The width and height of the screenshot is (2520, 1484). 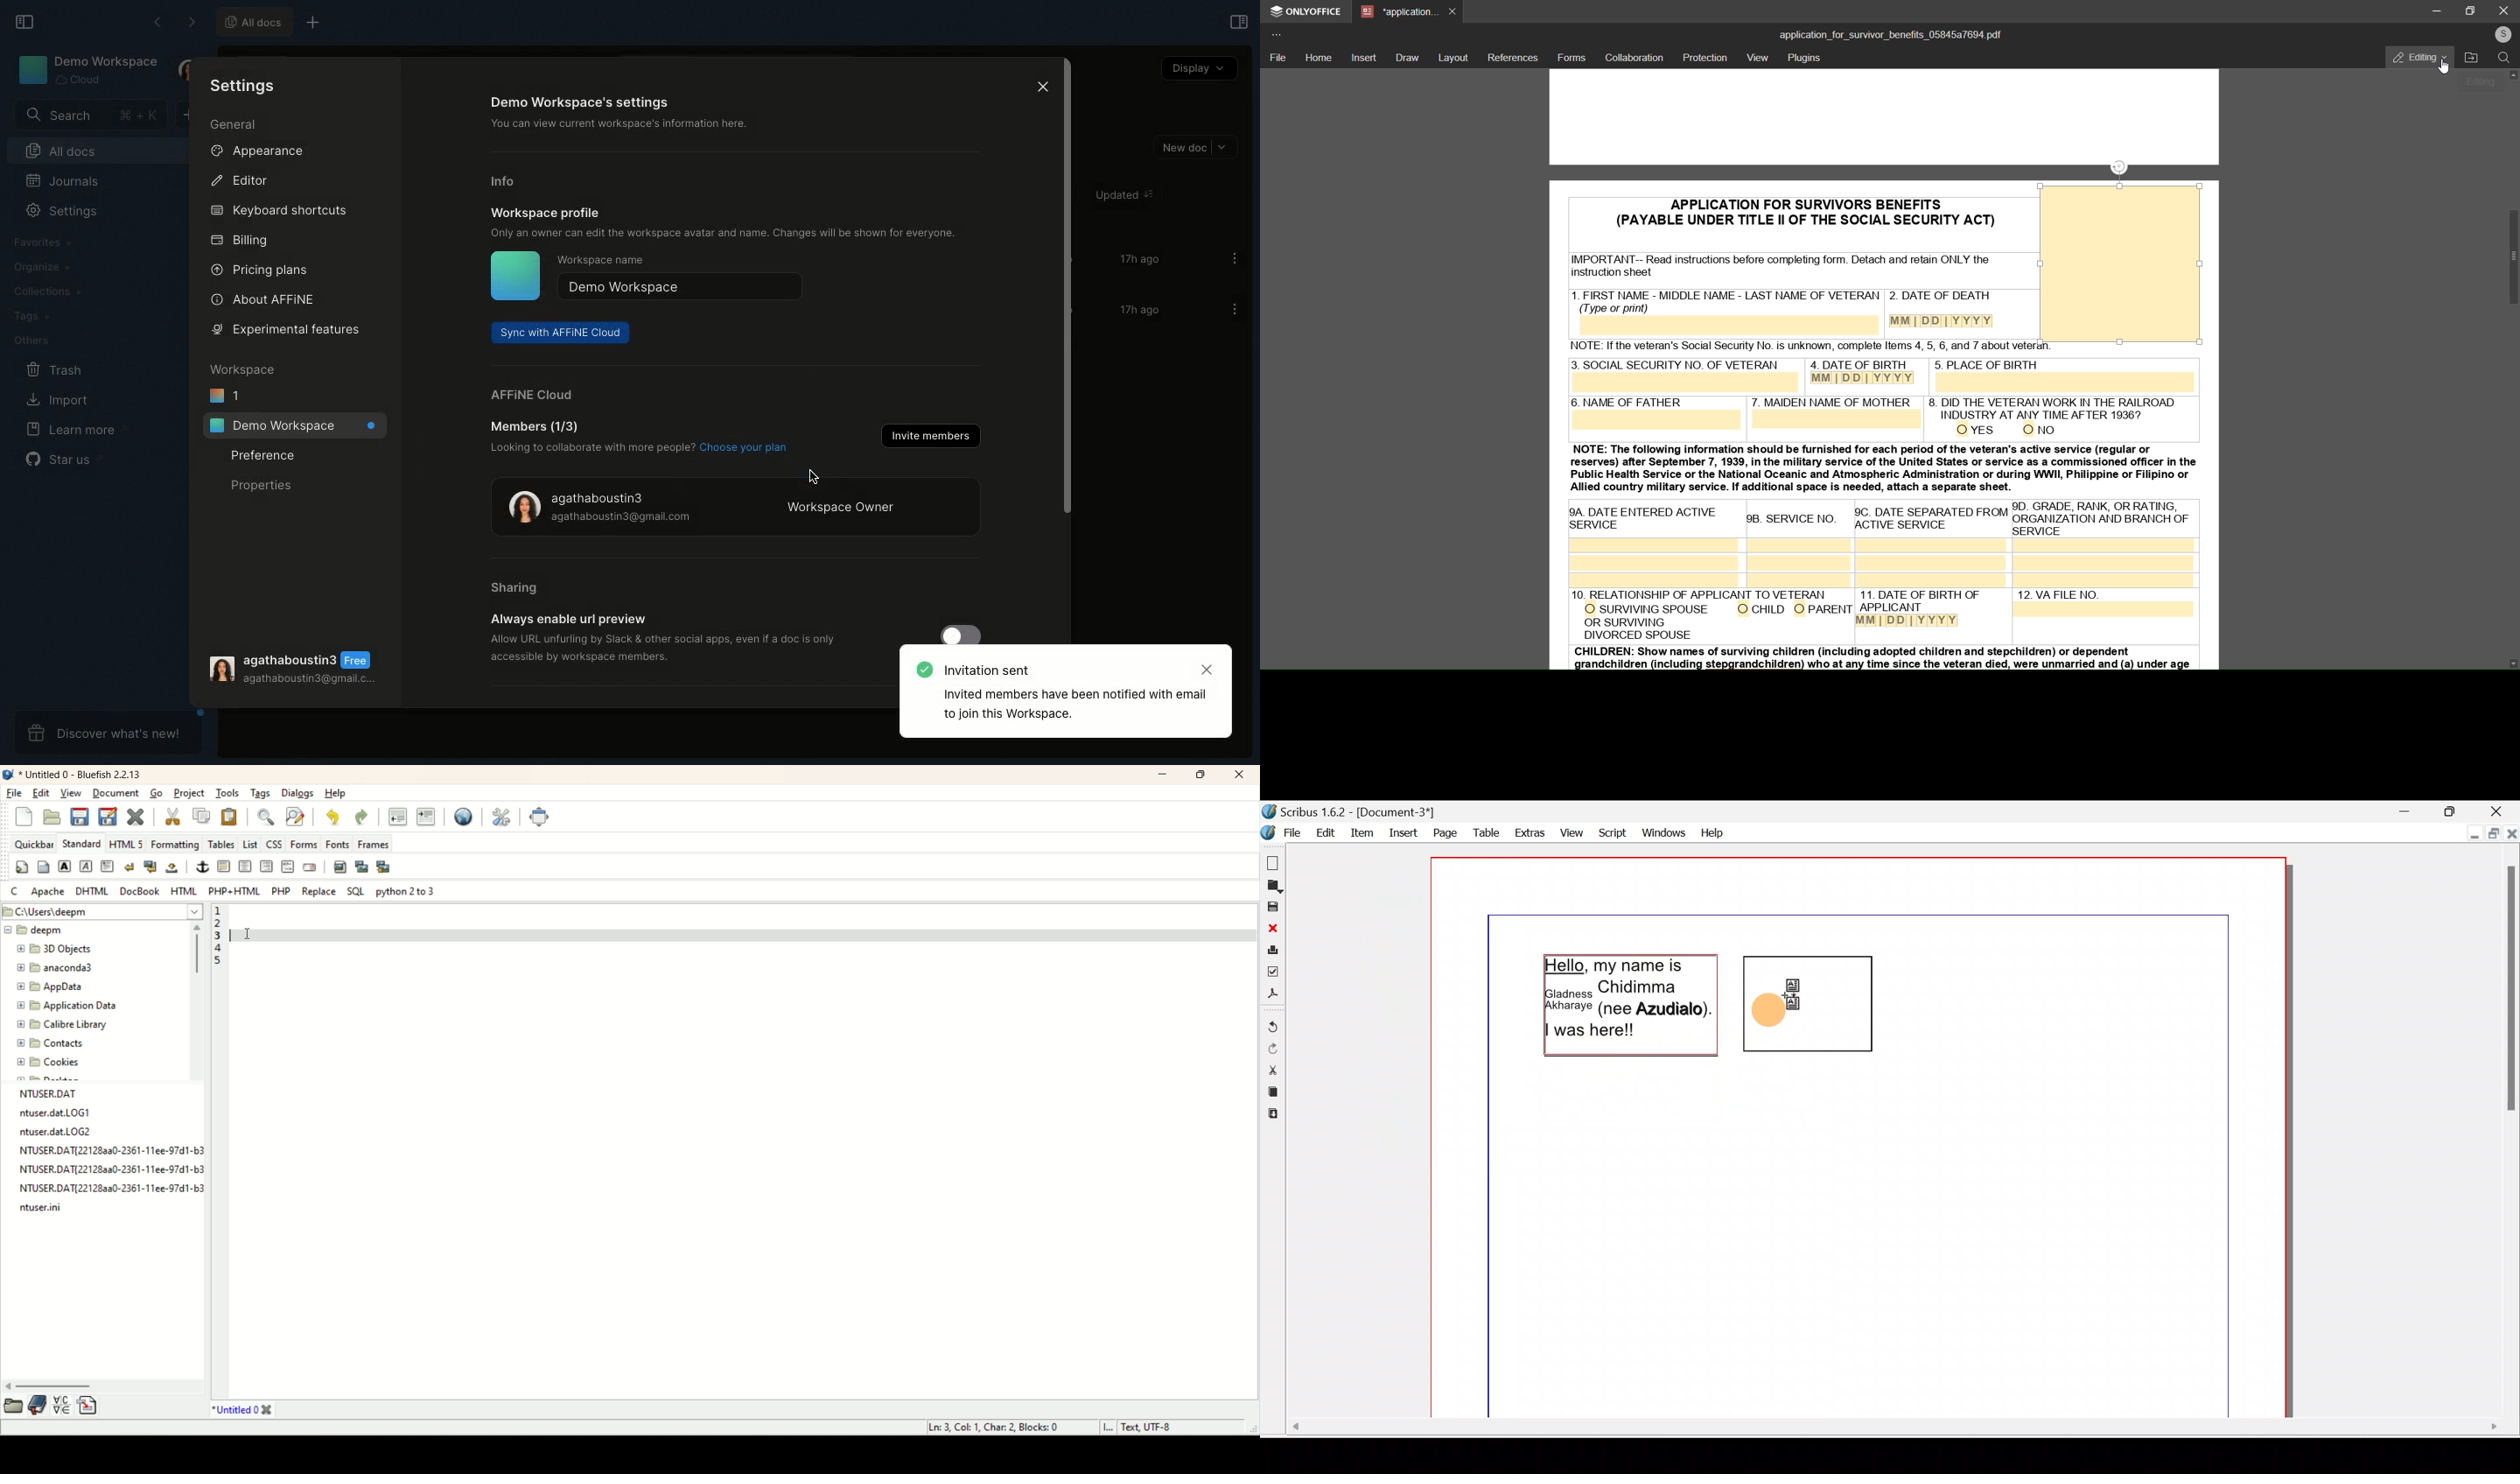 What do you see at coordinates (1273, 995) in the screenshot?
I see `Save as PDF` at bounding box center [1273, 995].